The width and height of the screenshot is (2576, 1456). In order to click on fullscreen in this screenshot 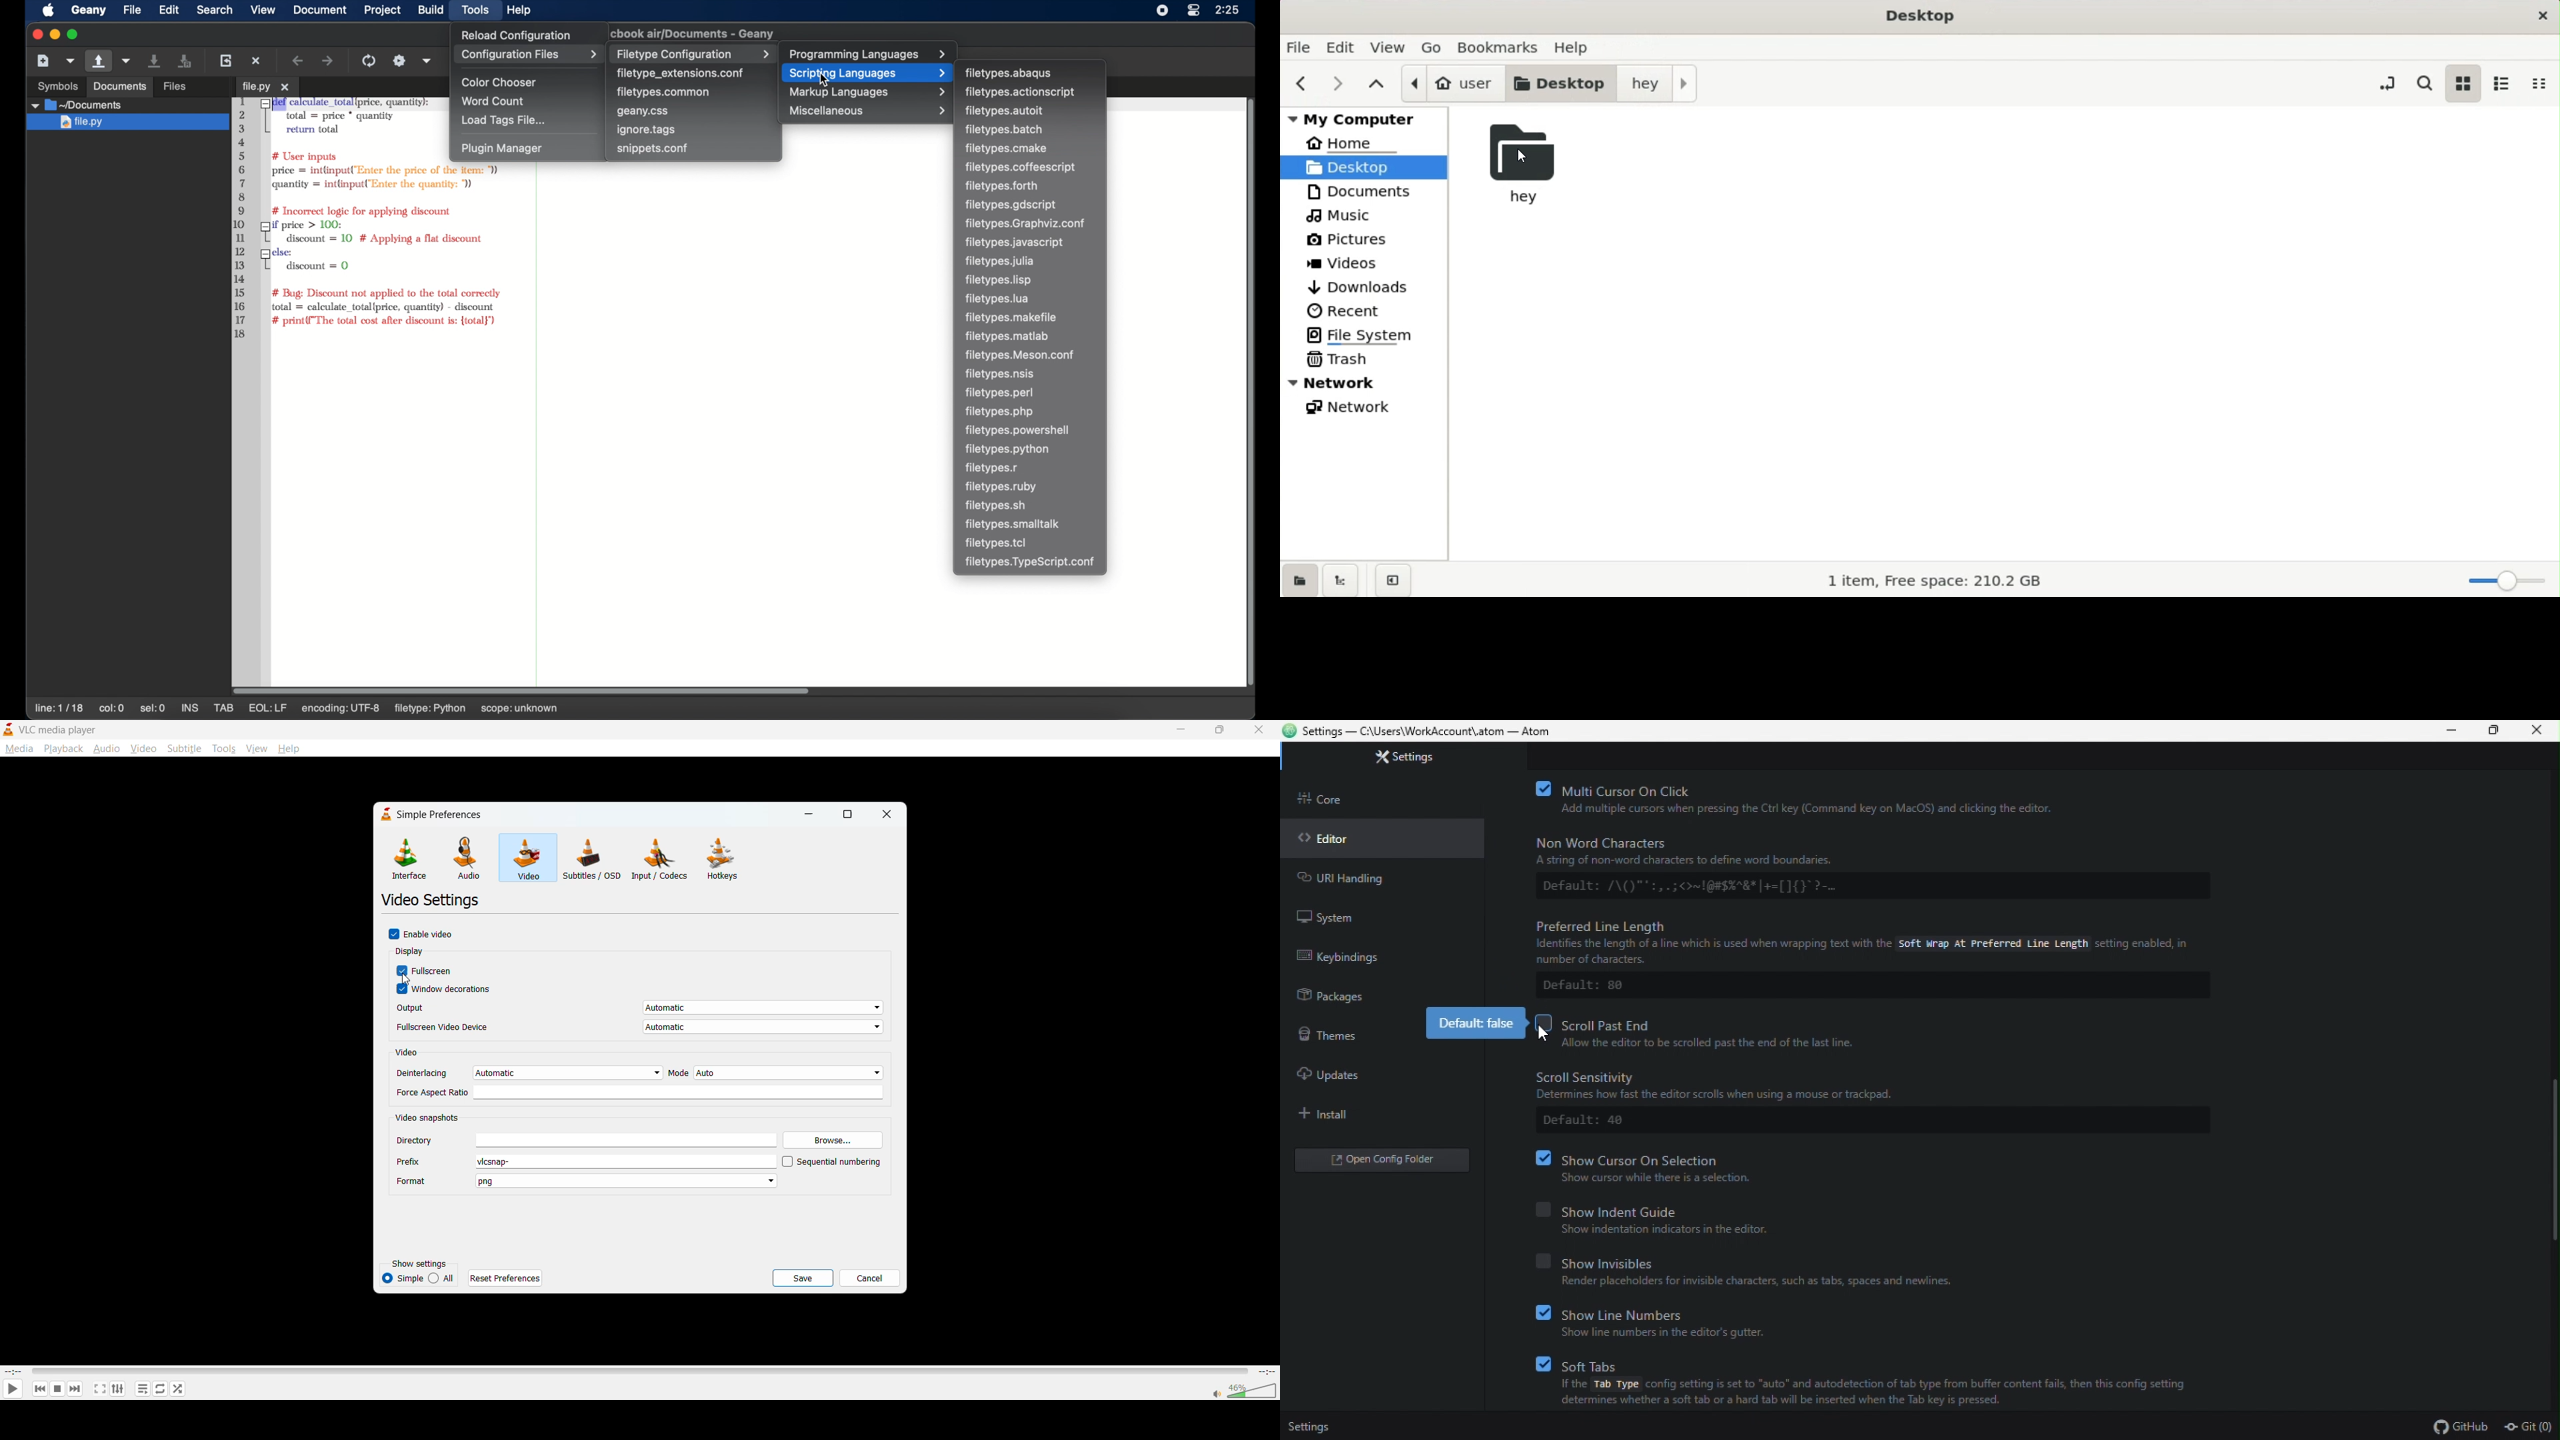, I will do `click(427, 971)`.